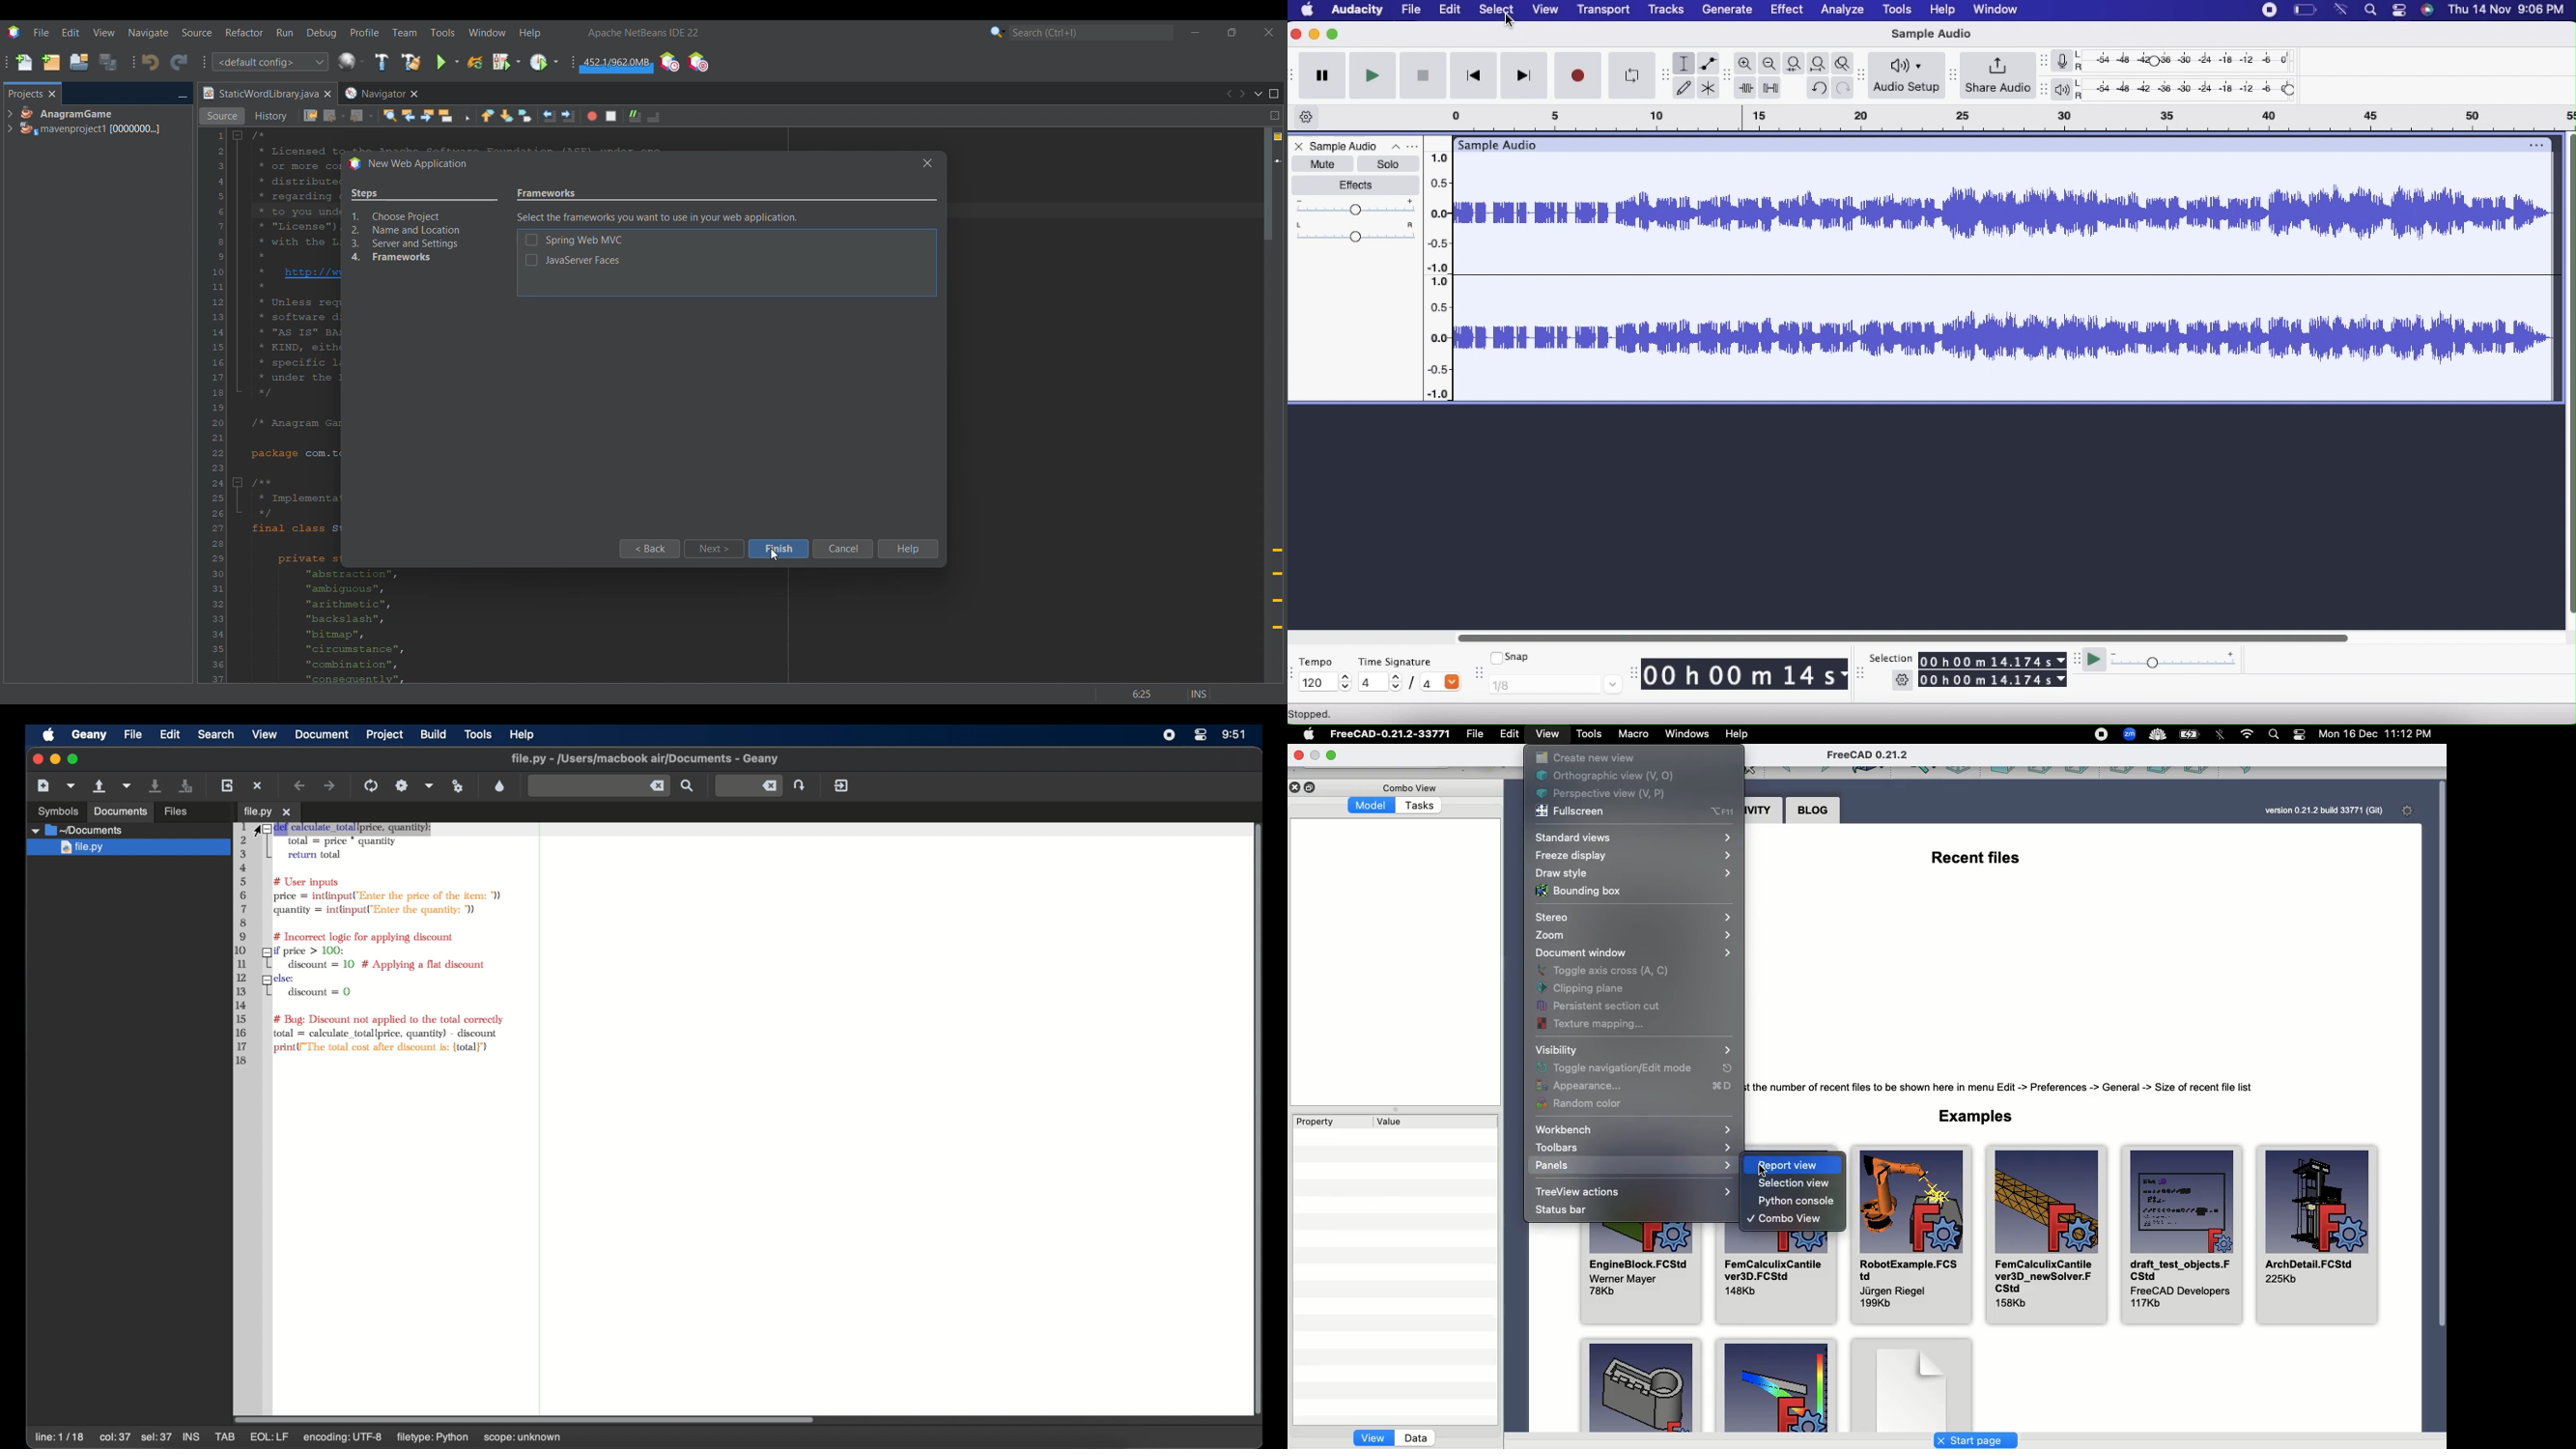 Image resolution: width=2576 pixels, height=1456 pixels. What do you see at coordinates (2015, 1085) in the screenshot?
I see `Tip: Adjust the number of recent files to be shown here in menu Edit -> Preferences -> General -> Size of recent file list` at bounding box center [2015, 1085].